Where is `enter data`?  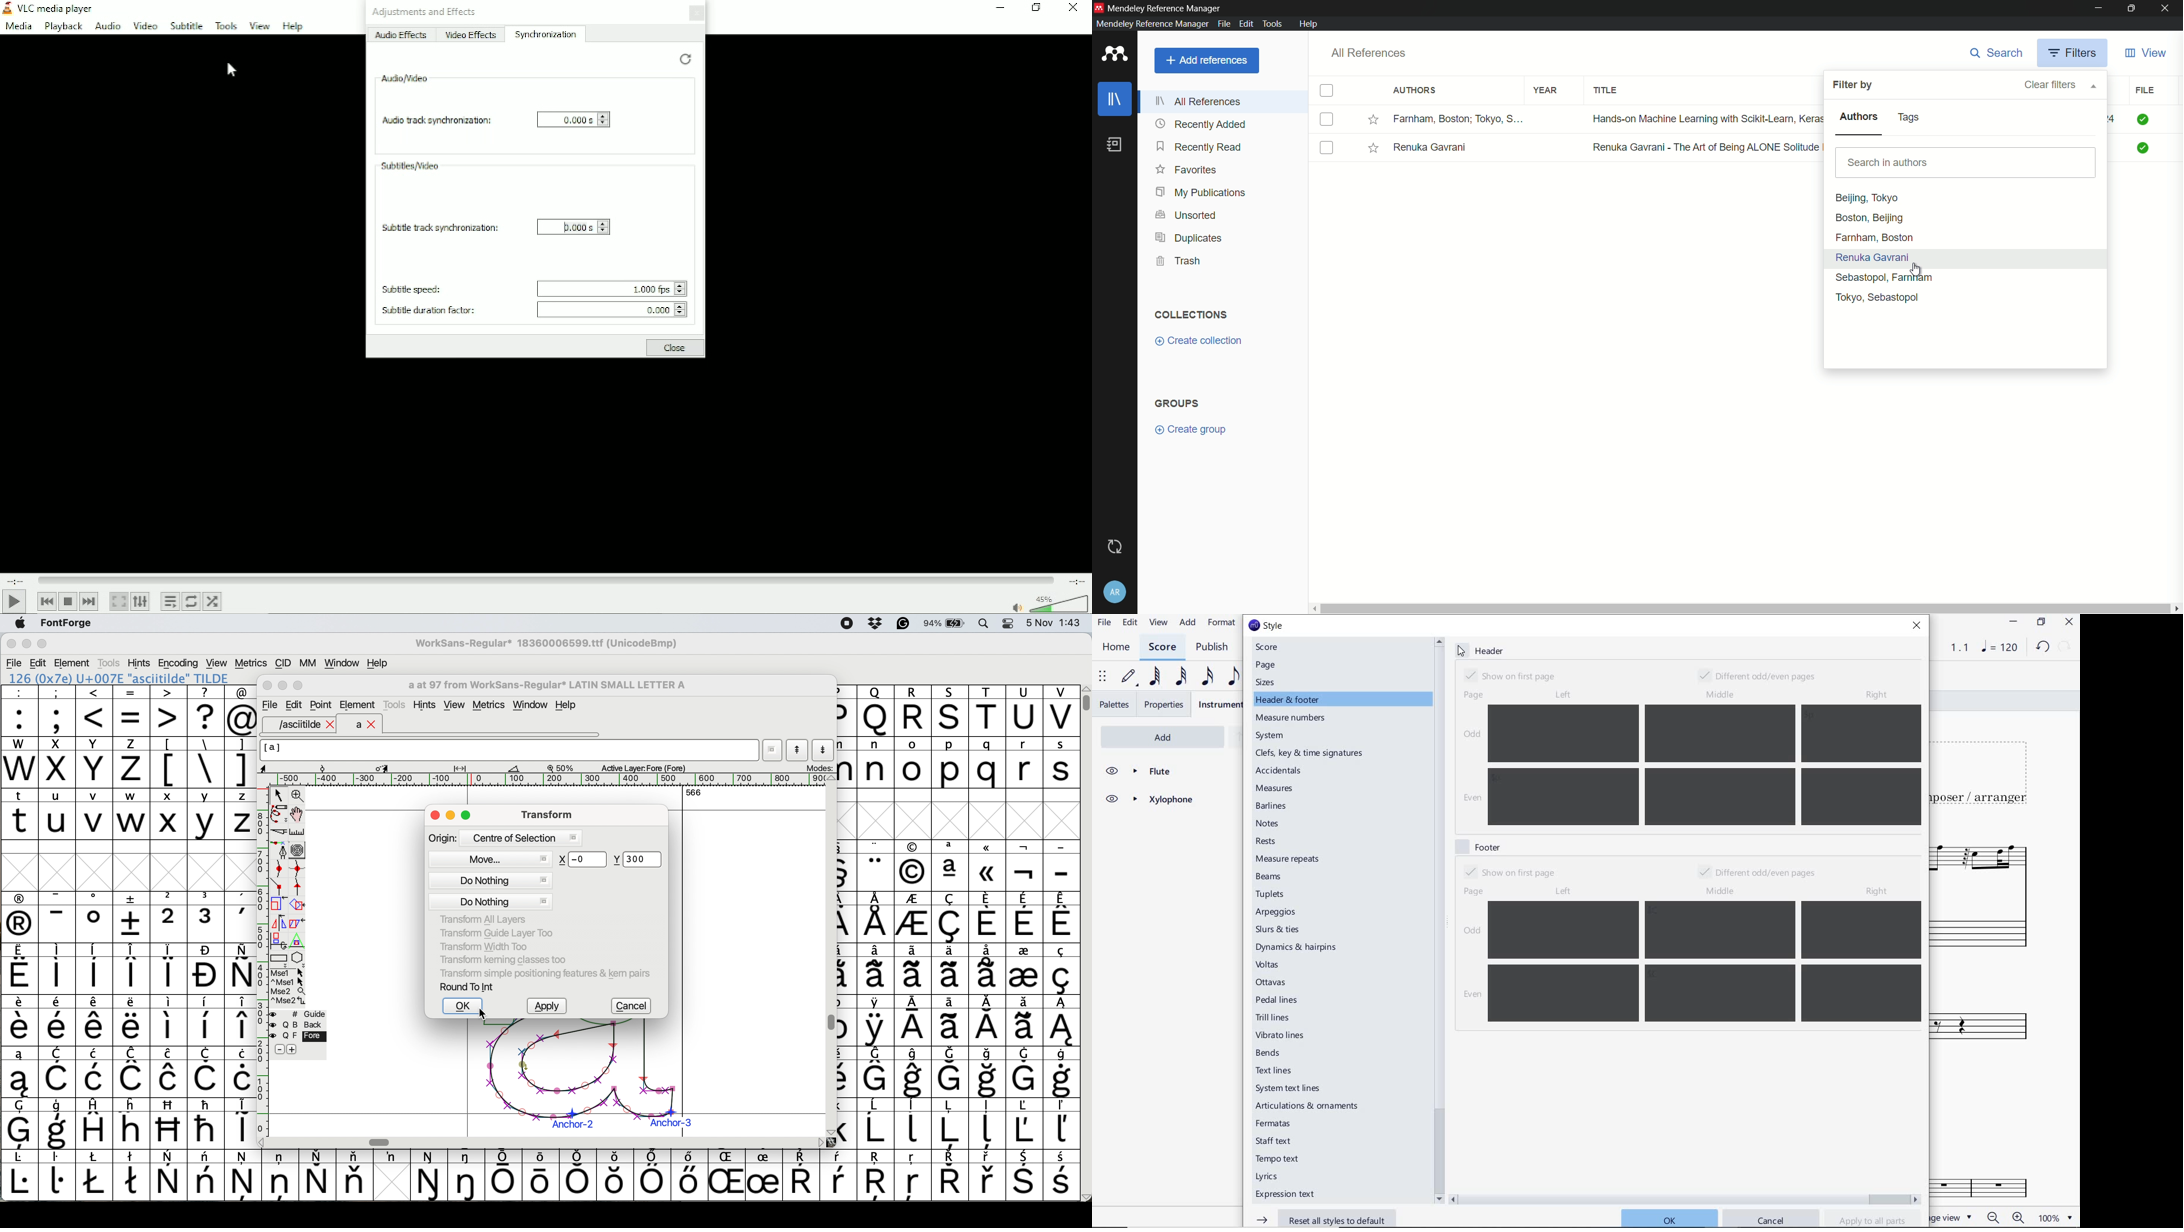 enter data is located at coordinates (1706, 962).